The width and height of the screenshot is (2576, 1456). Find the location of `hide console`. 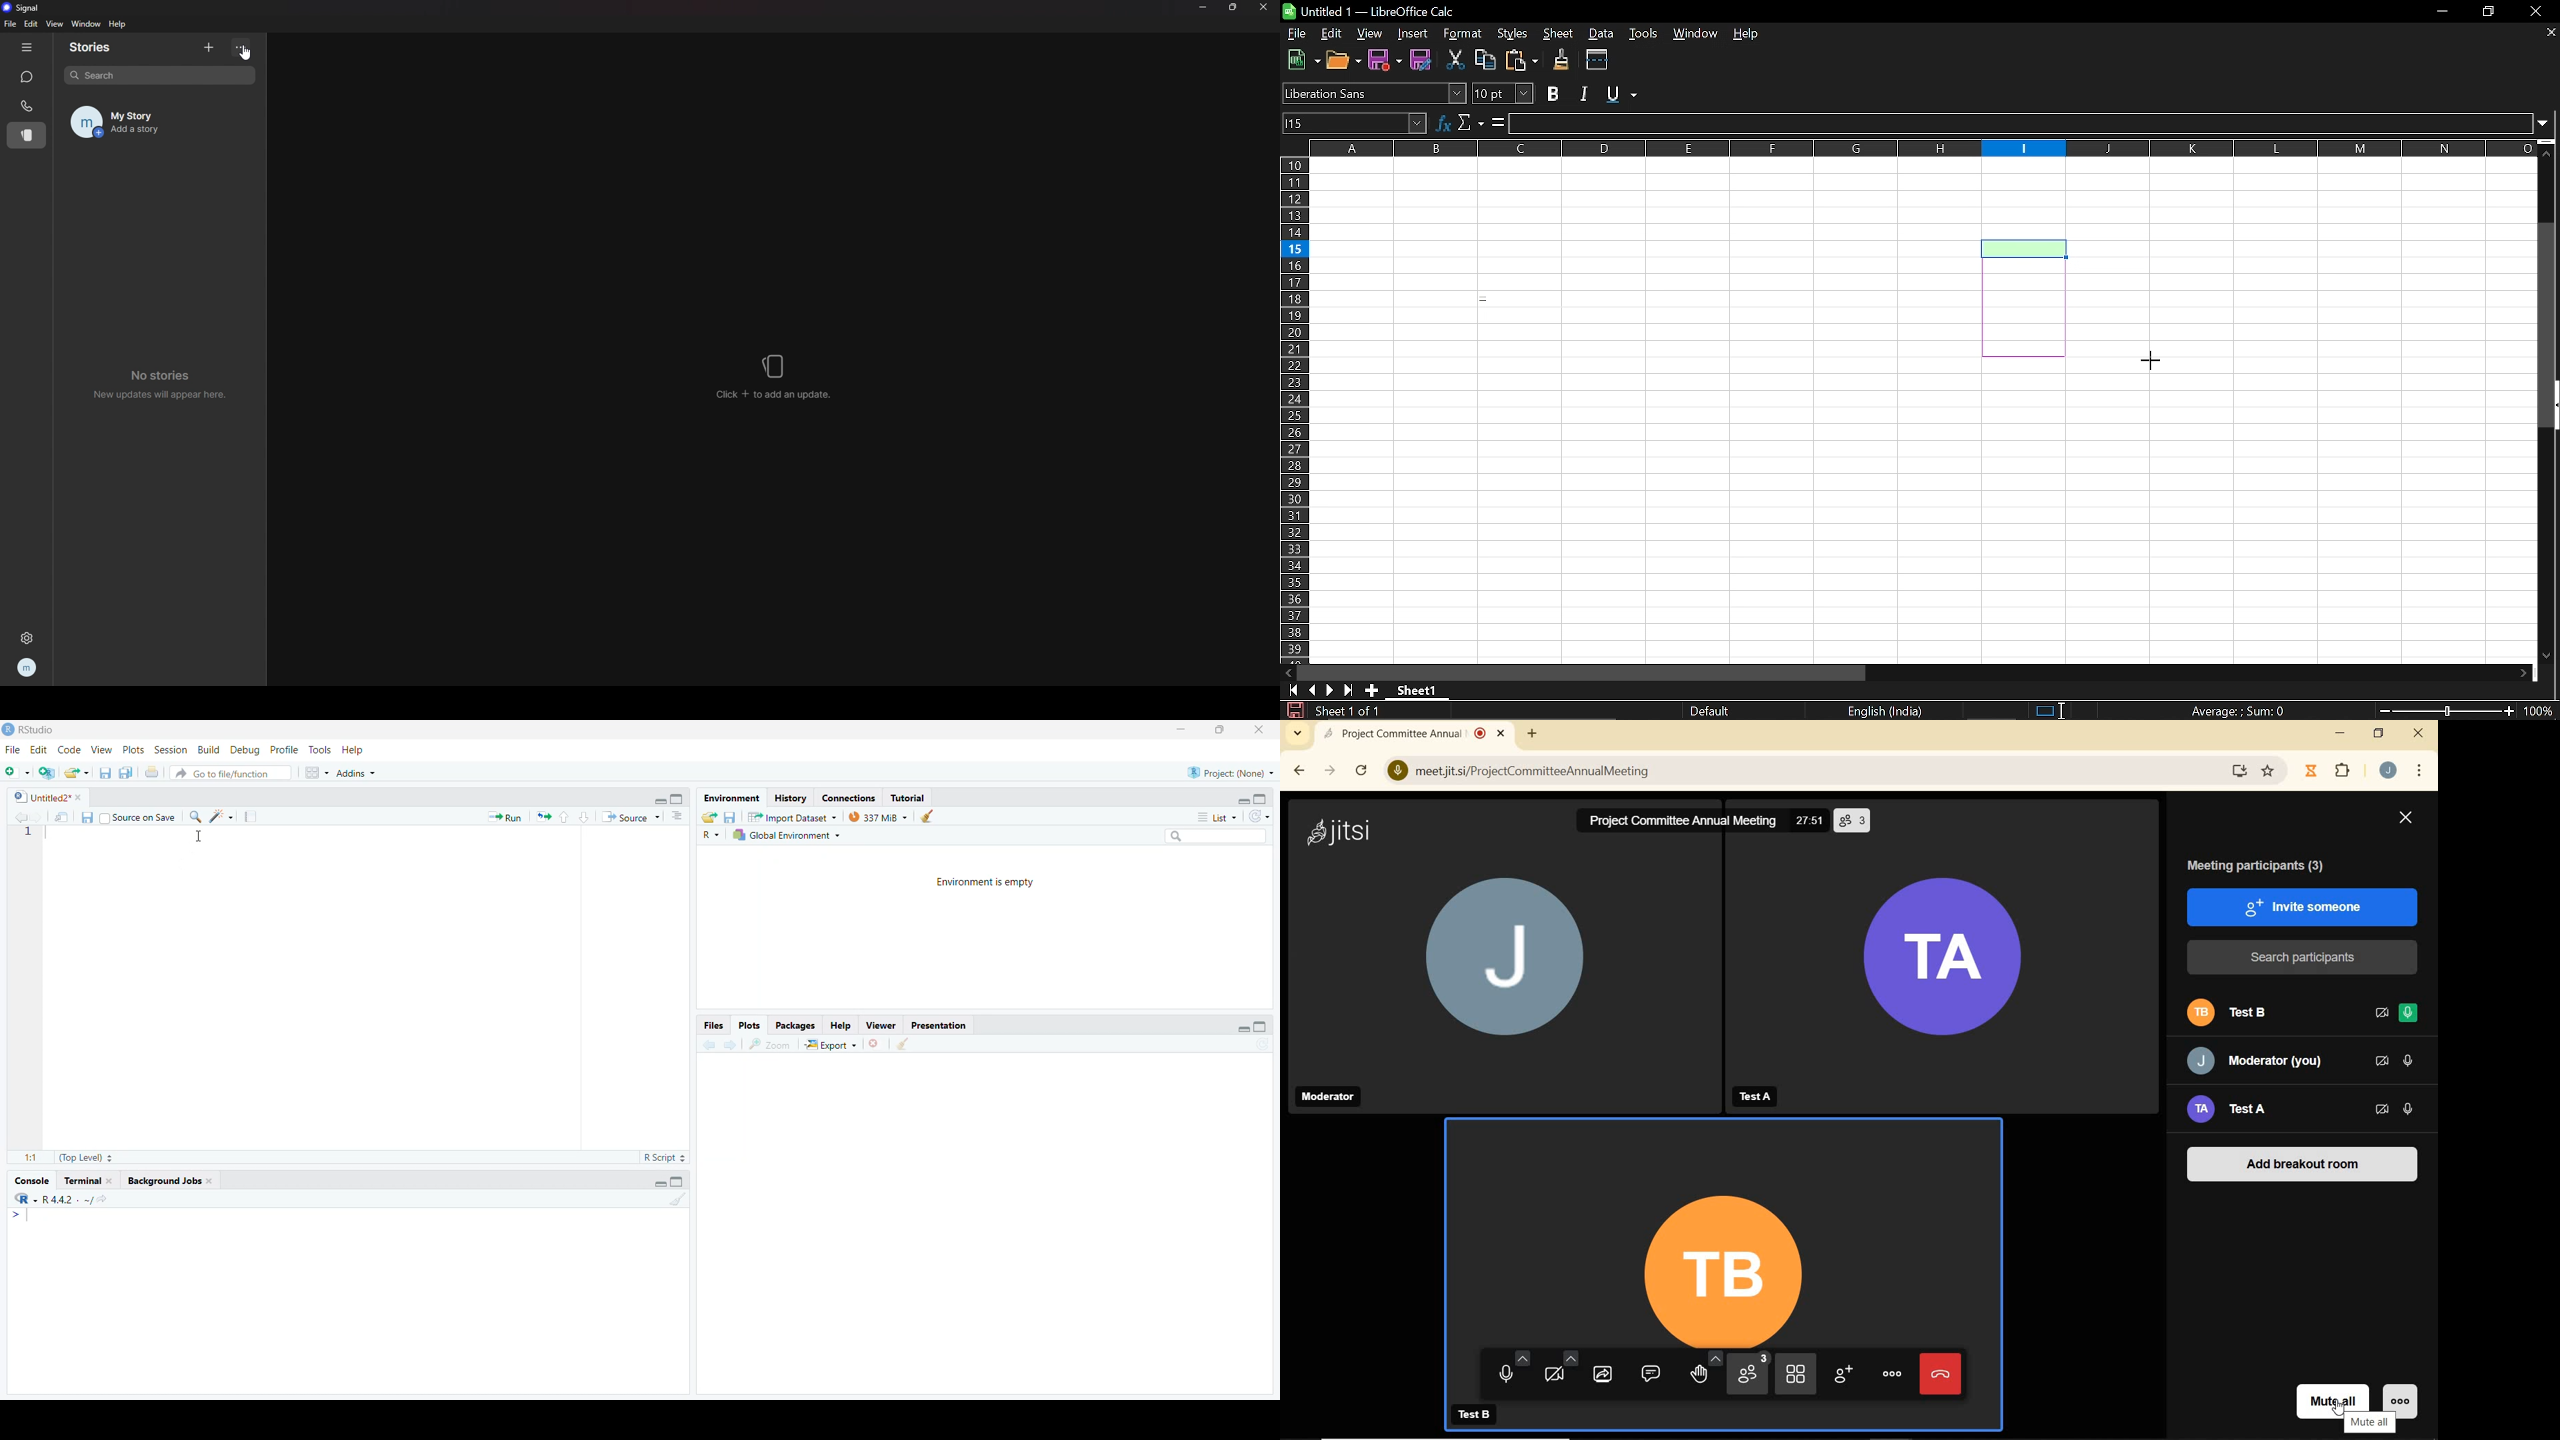

hide console is located at coordinates (679, 797).